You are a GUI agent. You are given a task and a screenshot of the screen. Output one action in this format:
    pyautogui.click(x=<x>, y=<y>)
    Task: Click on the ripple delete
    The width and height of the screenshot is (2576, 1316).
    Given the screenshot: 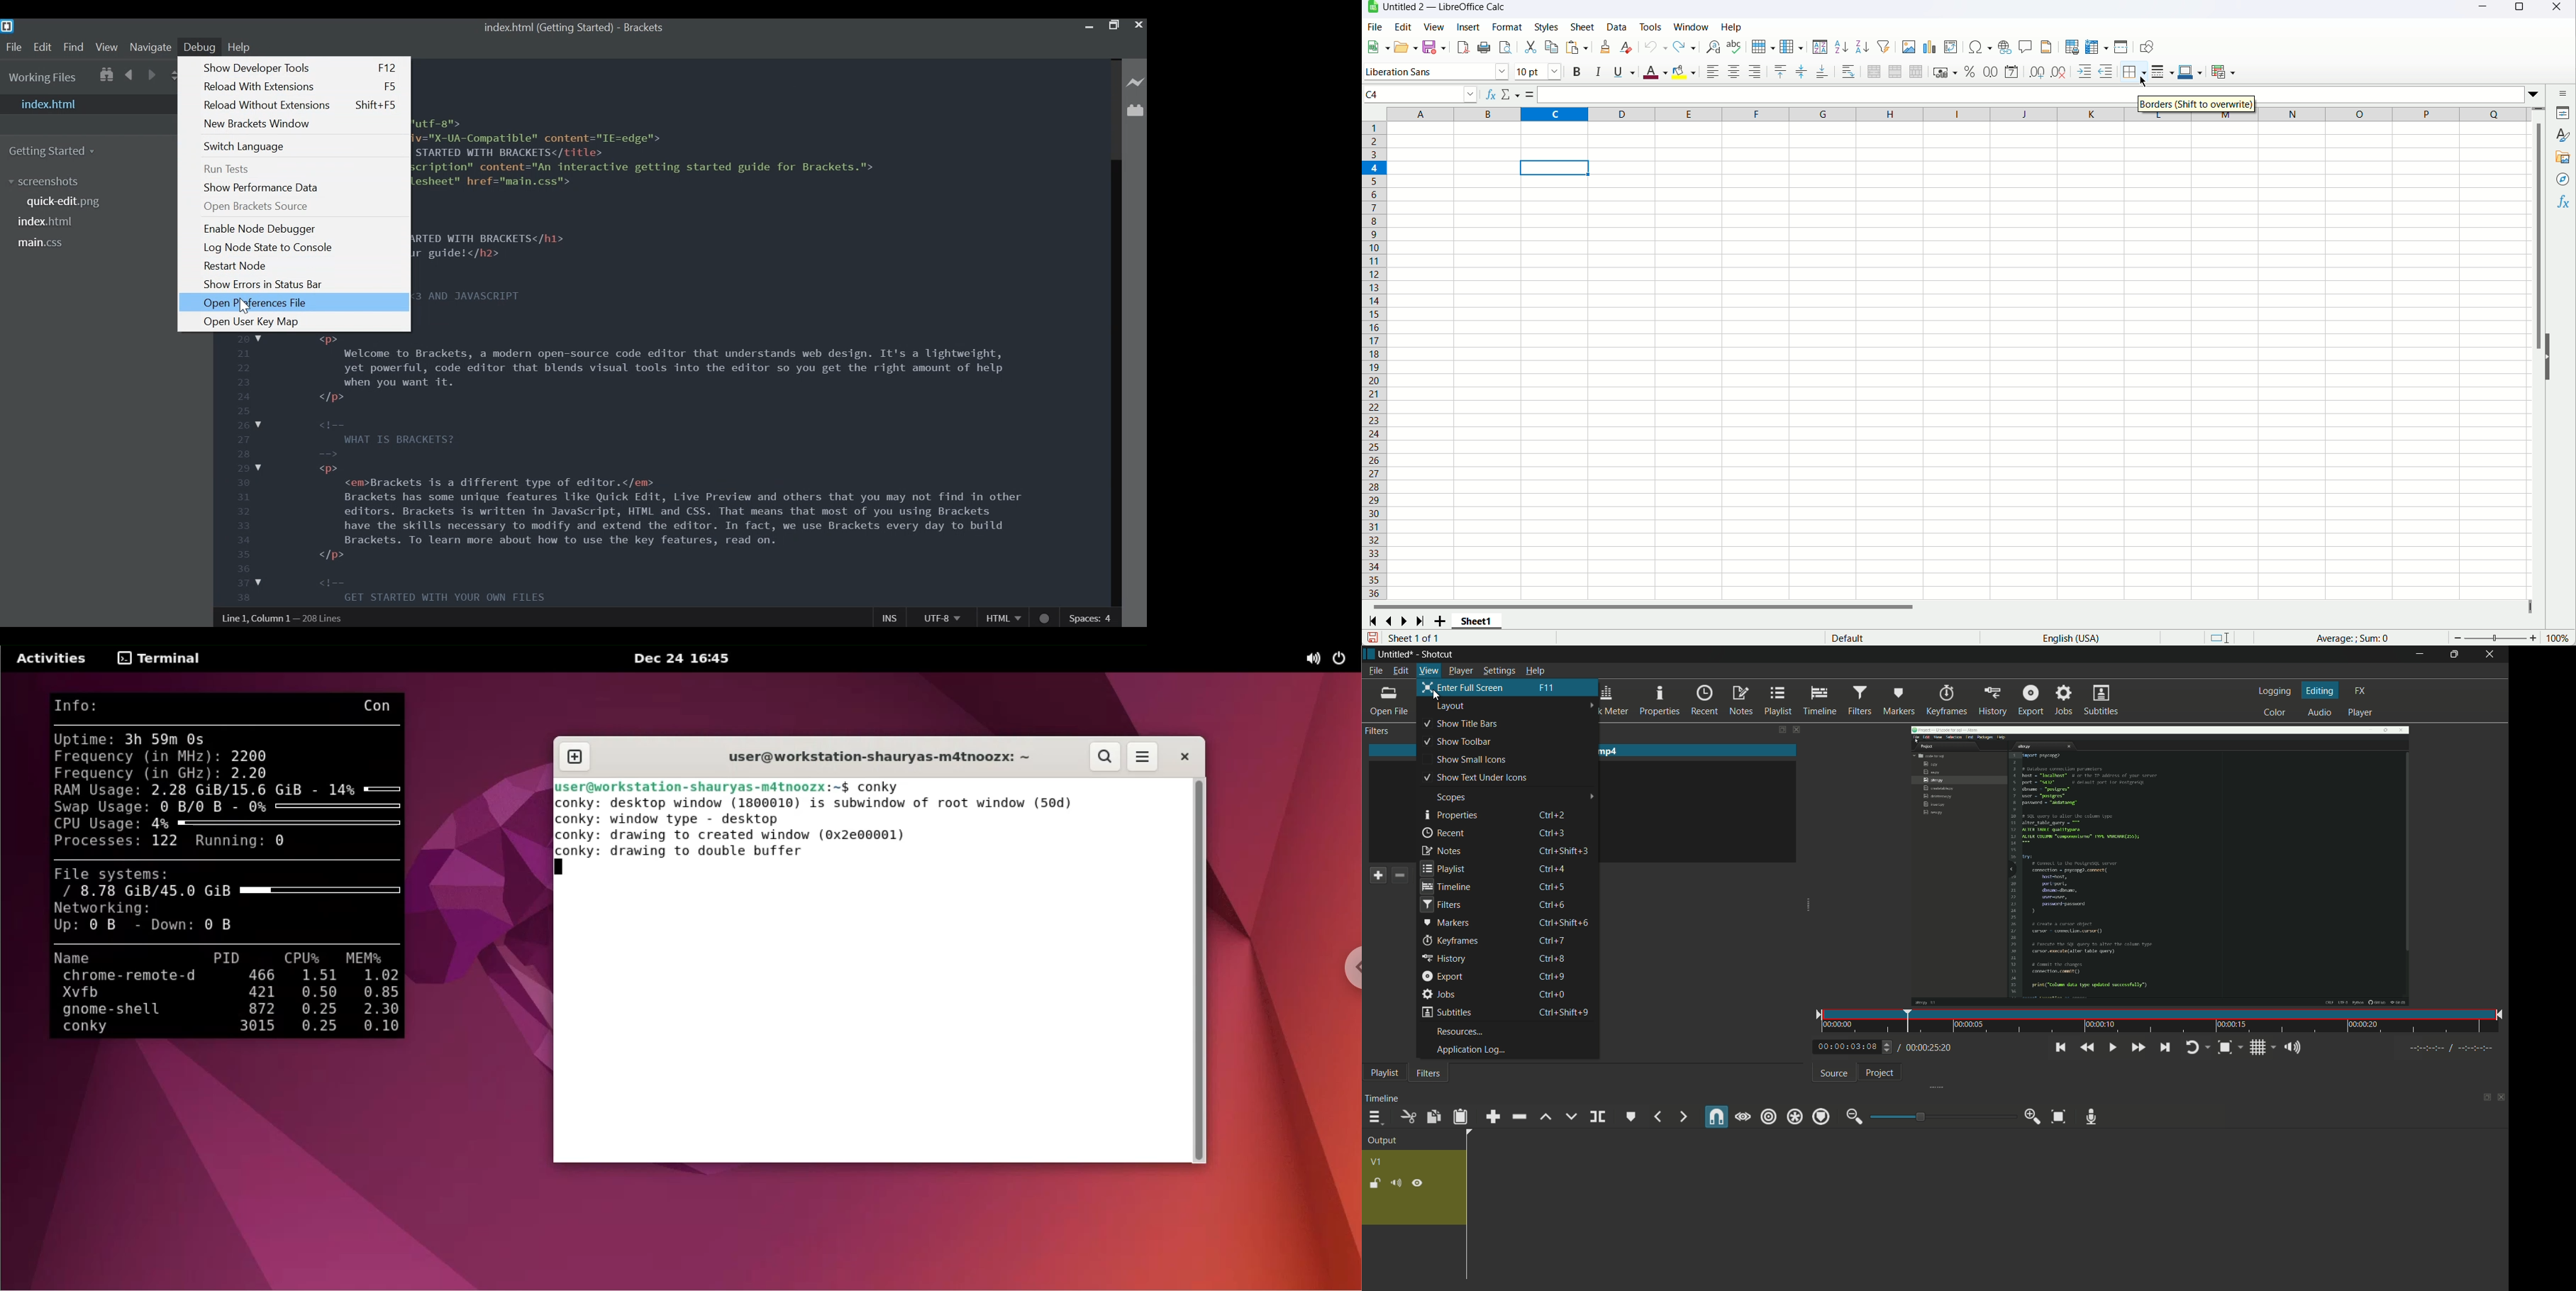 What is the action you would take?
    pyautogui.click(x=1519, y=1116)
    